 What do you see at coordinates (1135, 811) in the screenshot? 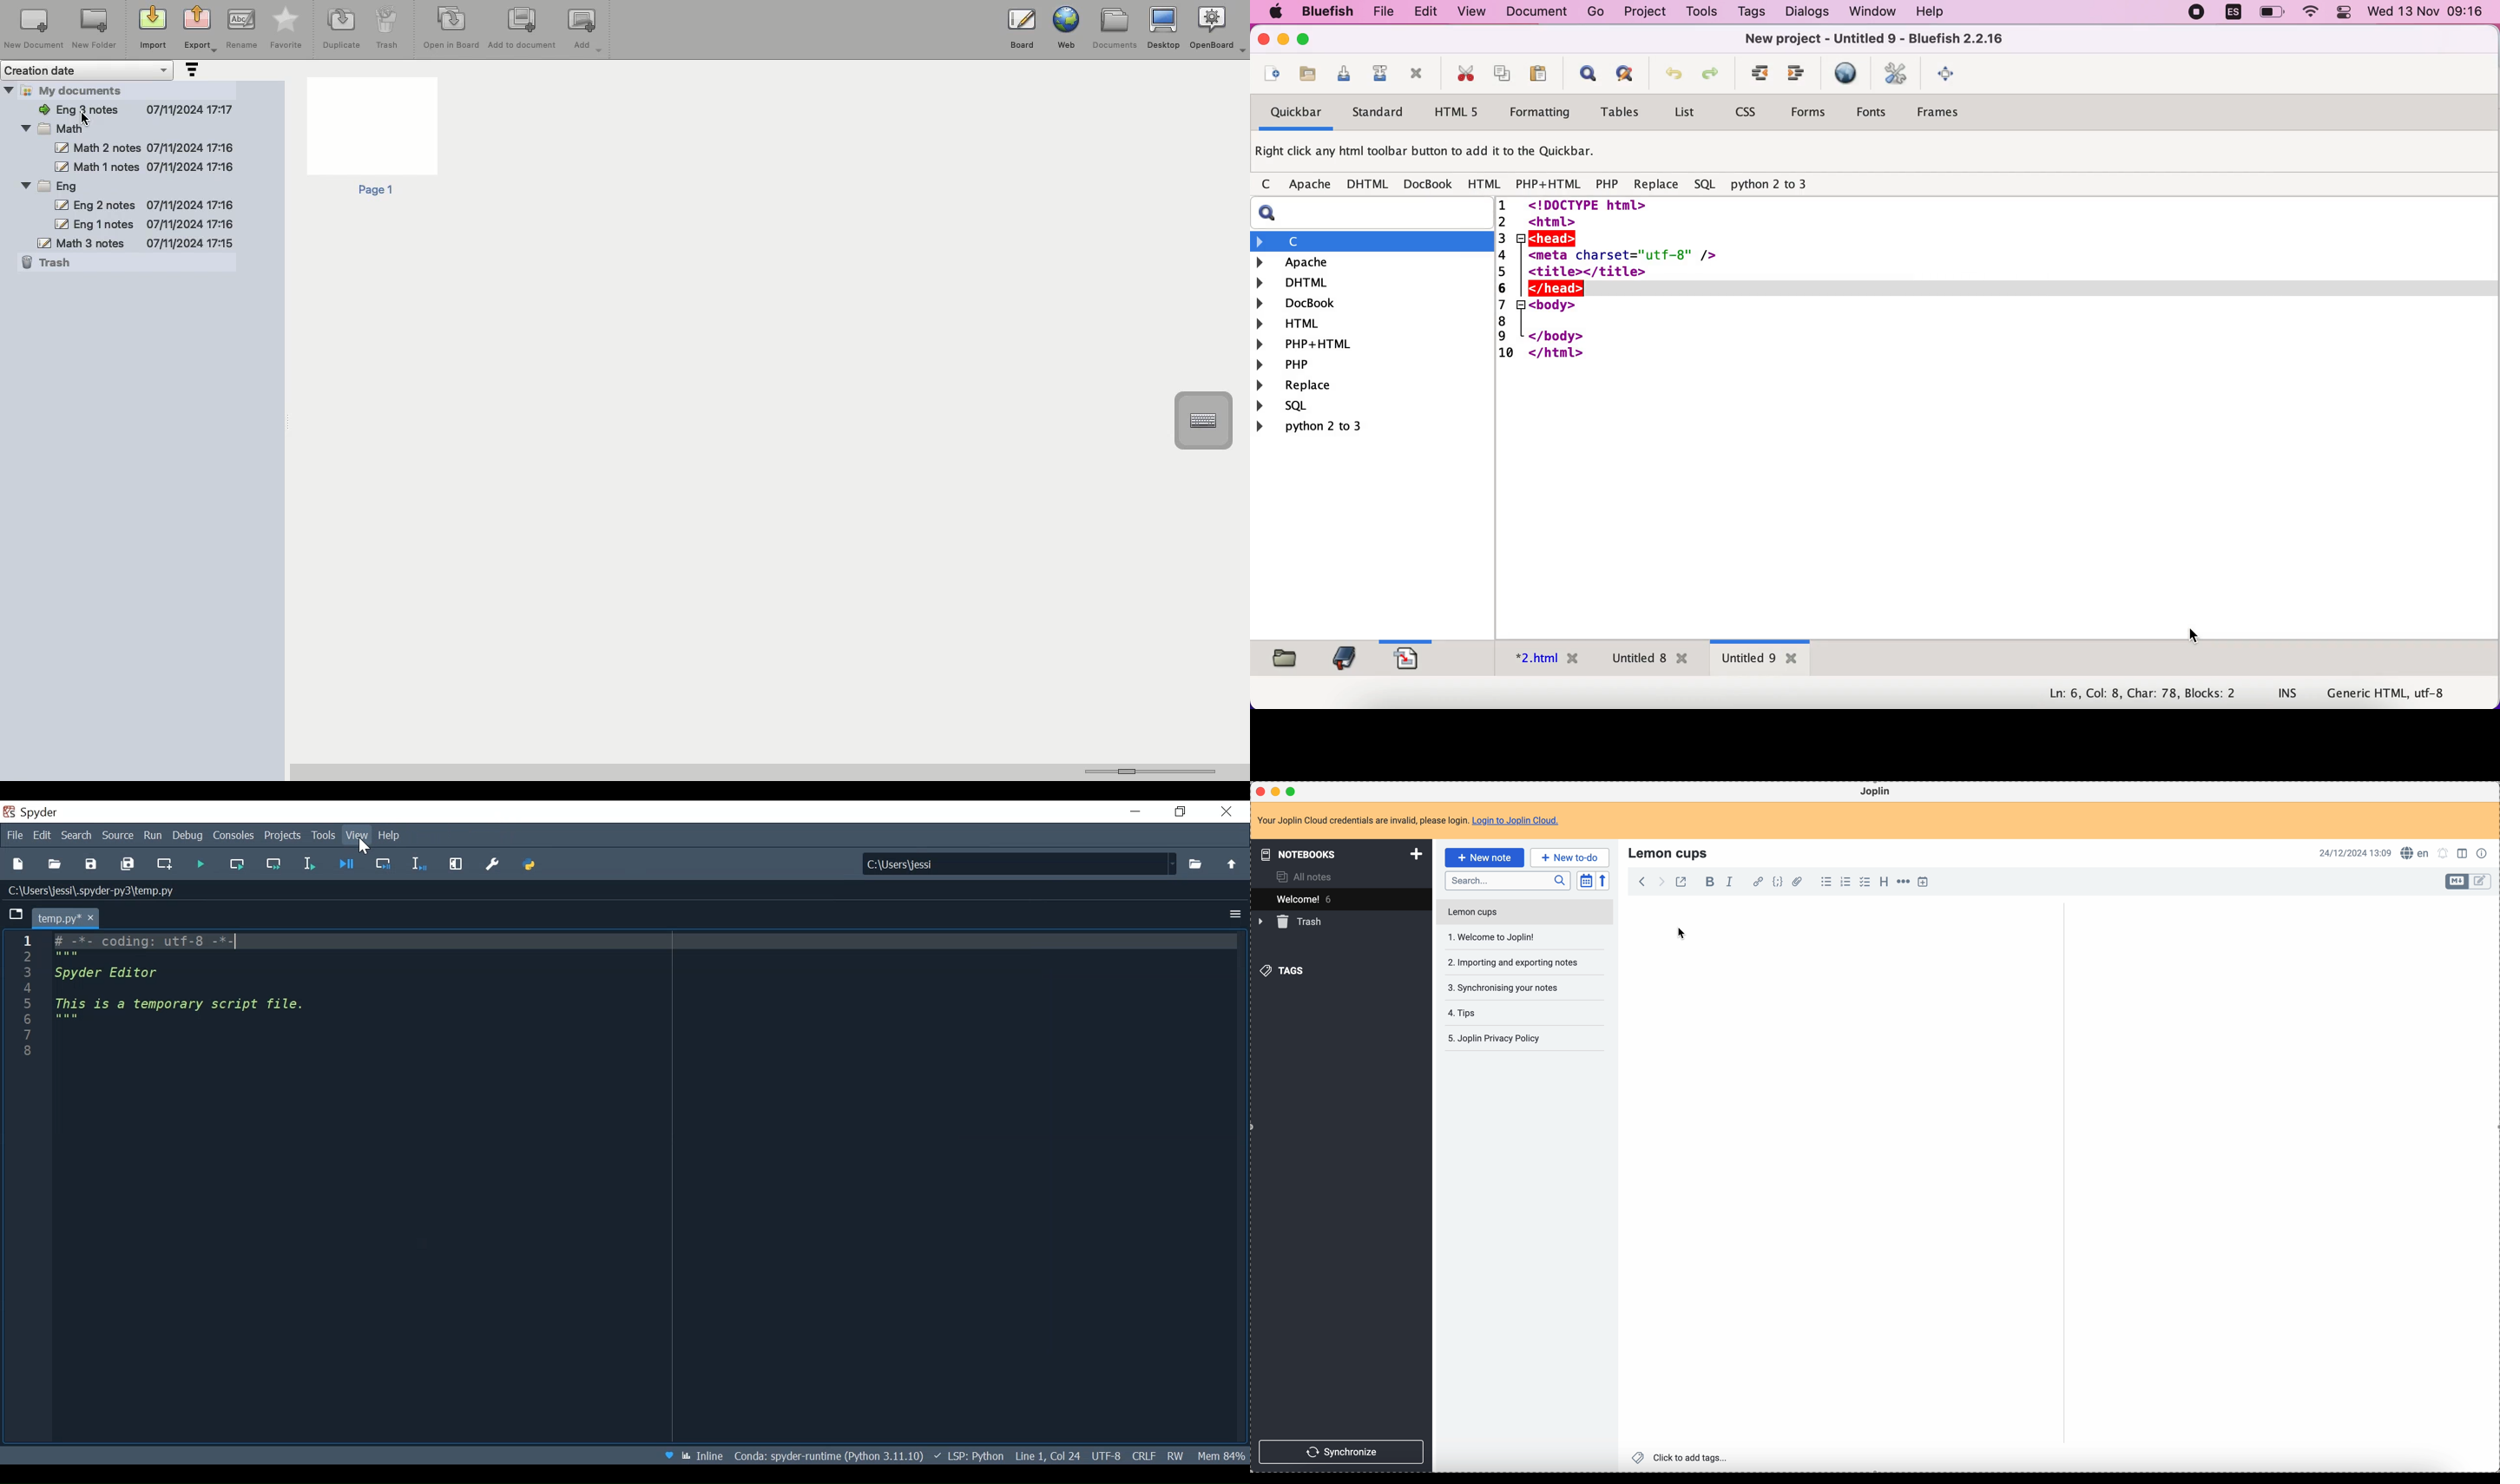
I see `minimize` at bounding box center [1135, 811].